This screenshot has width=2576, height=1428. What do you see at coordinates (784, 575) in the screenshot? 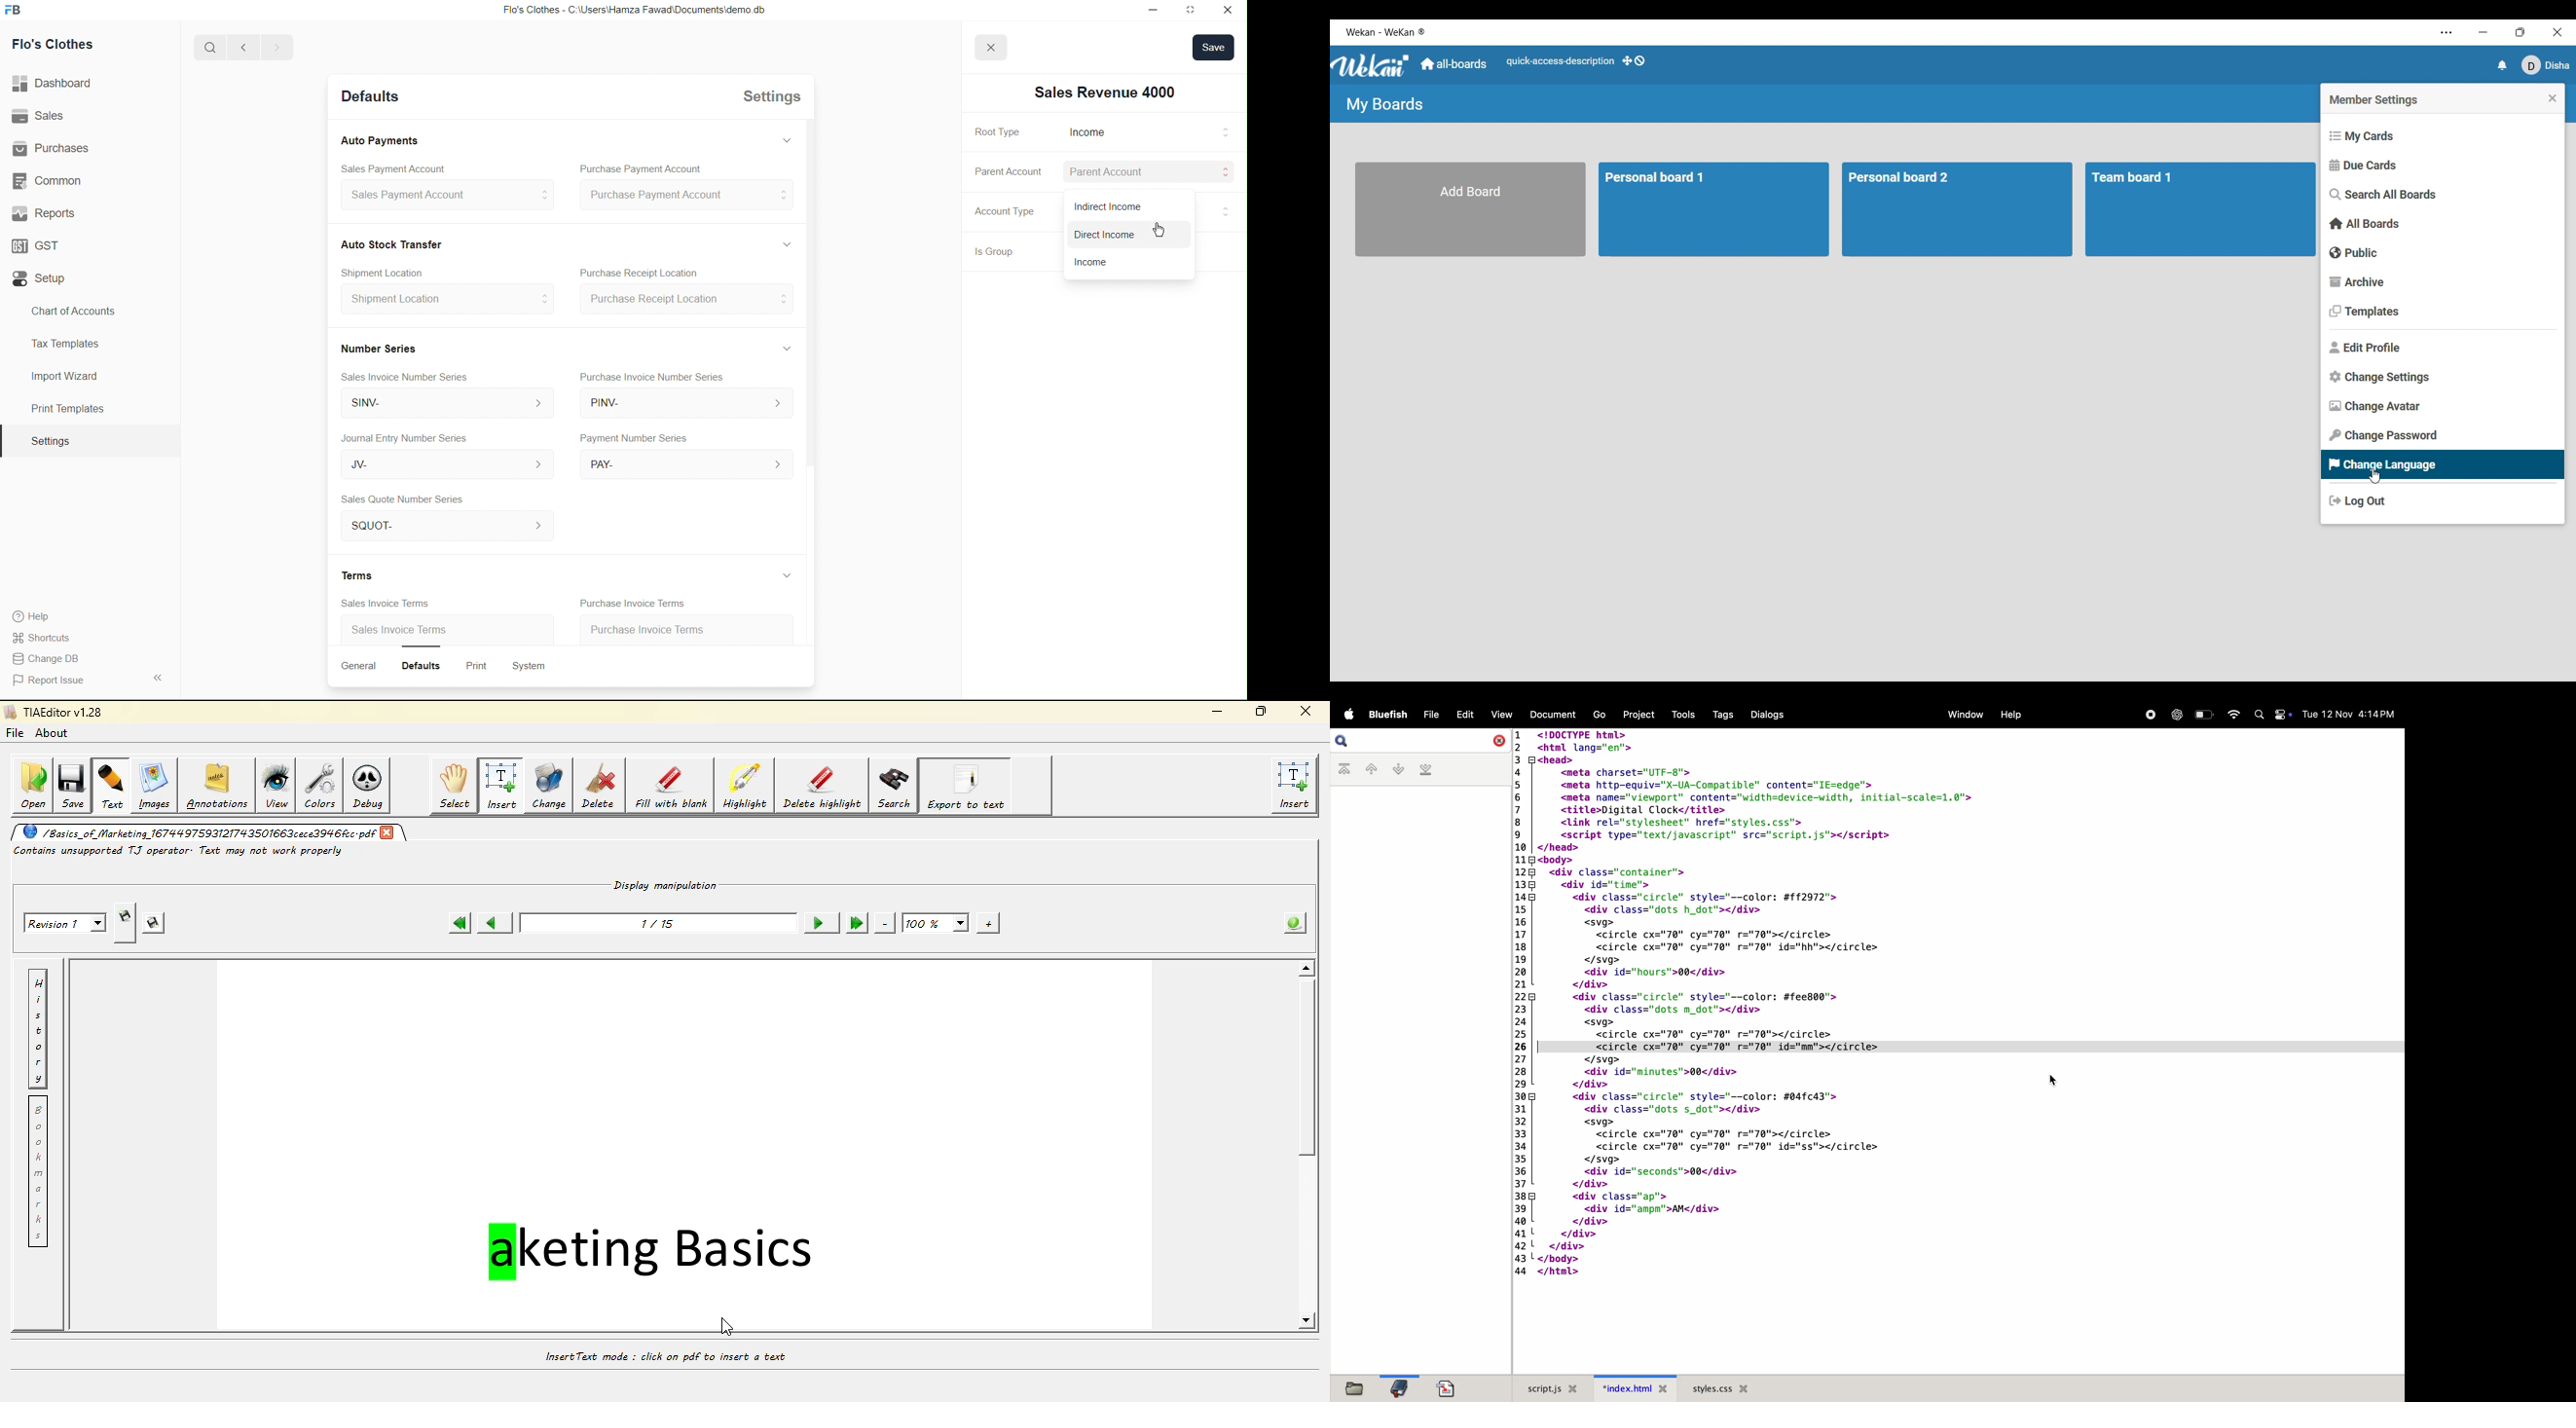
I see `Hide ` at bounding box center [784, 575].